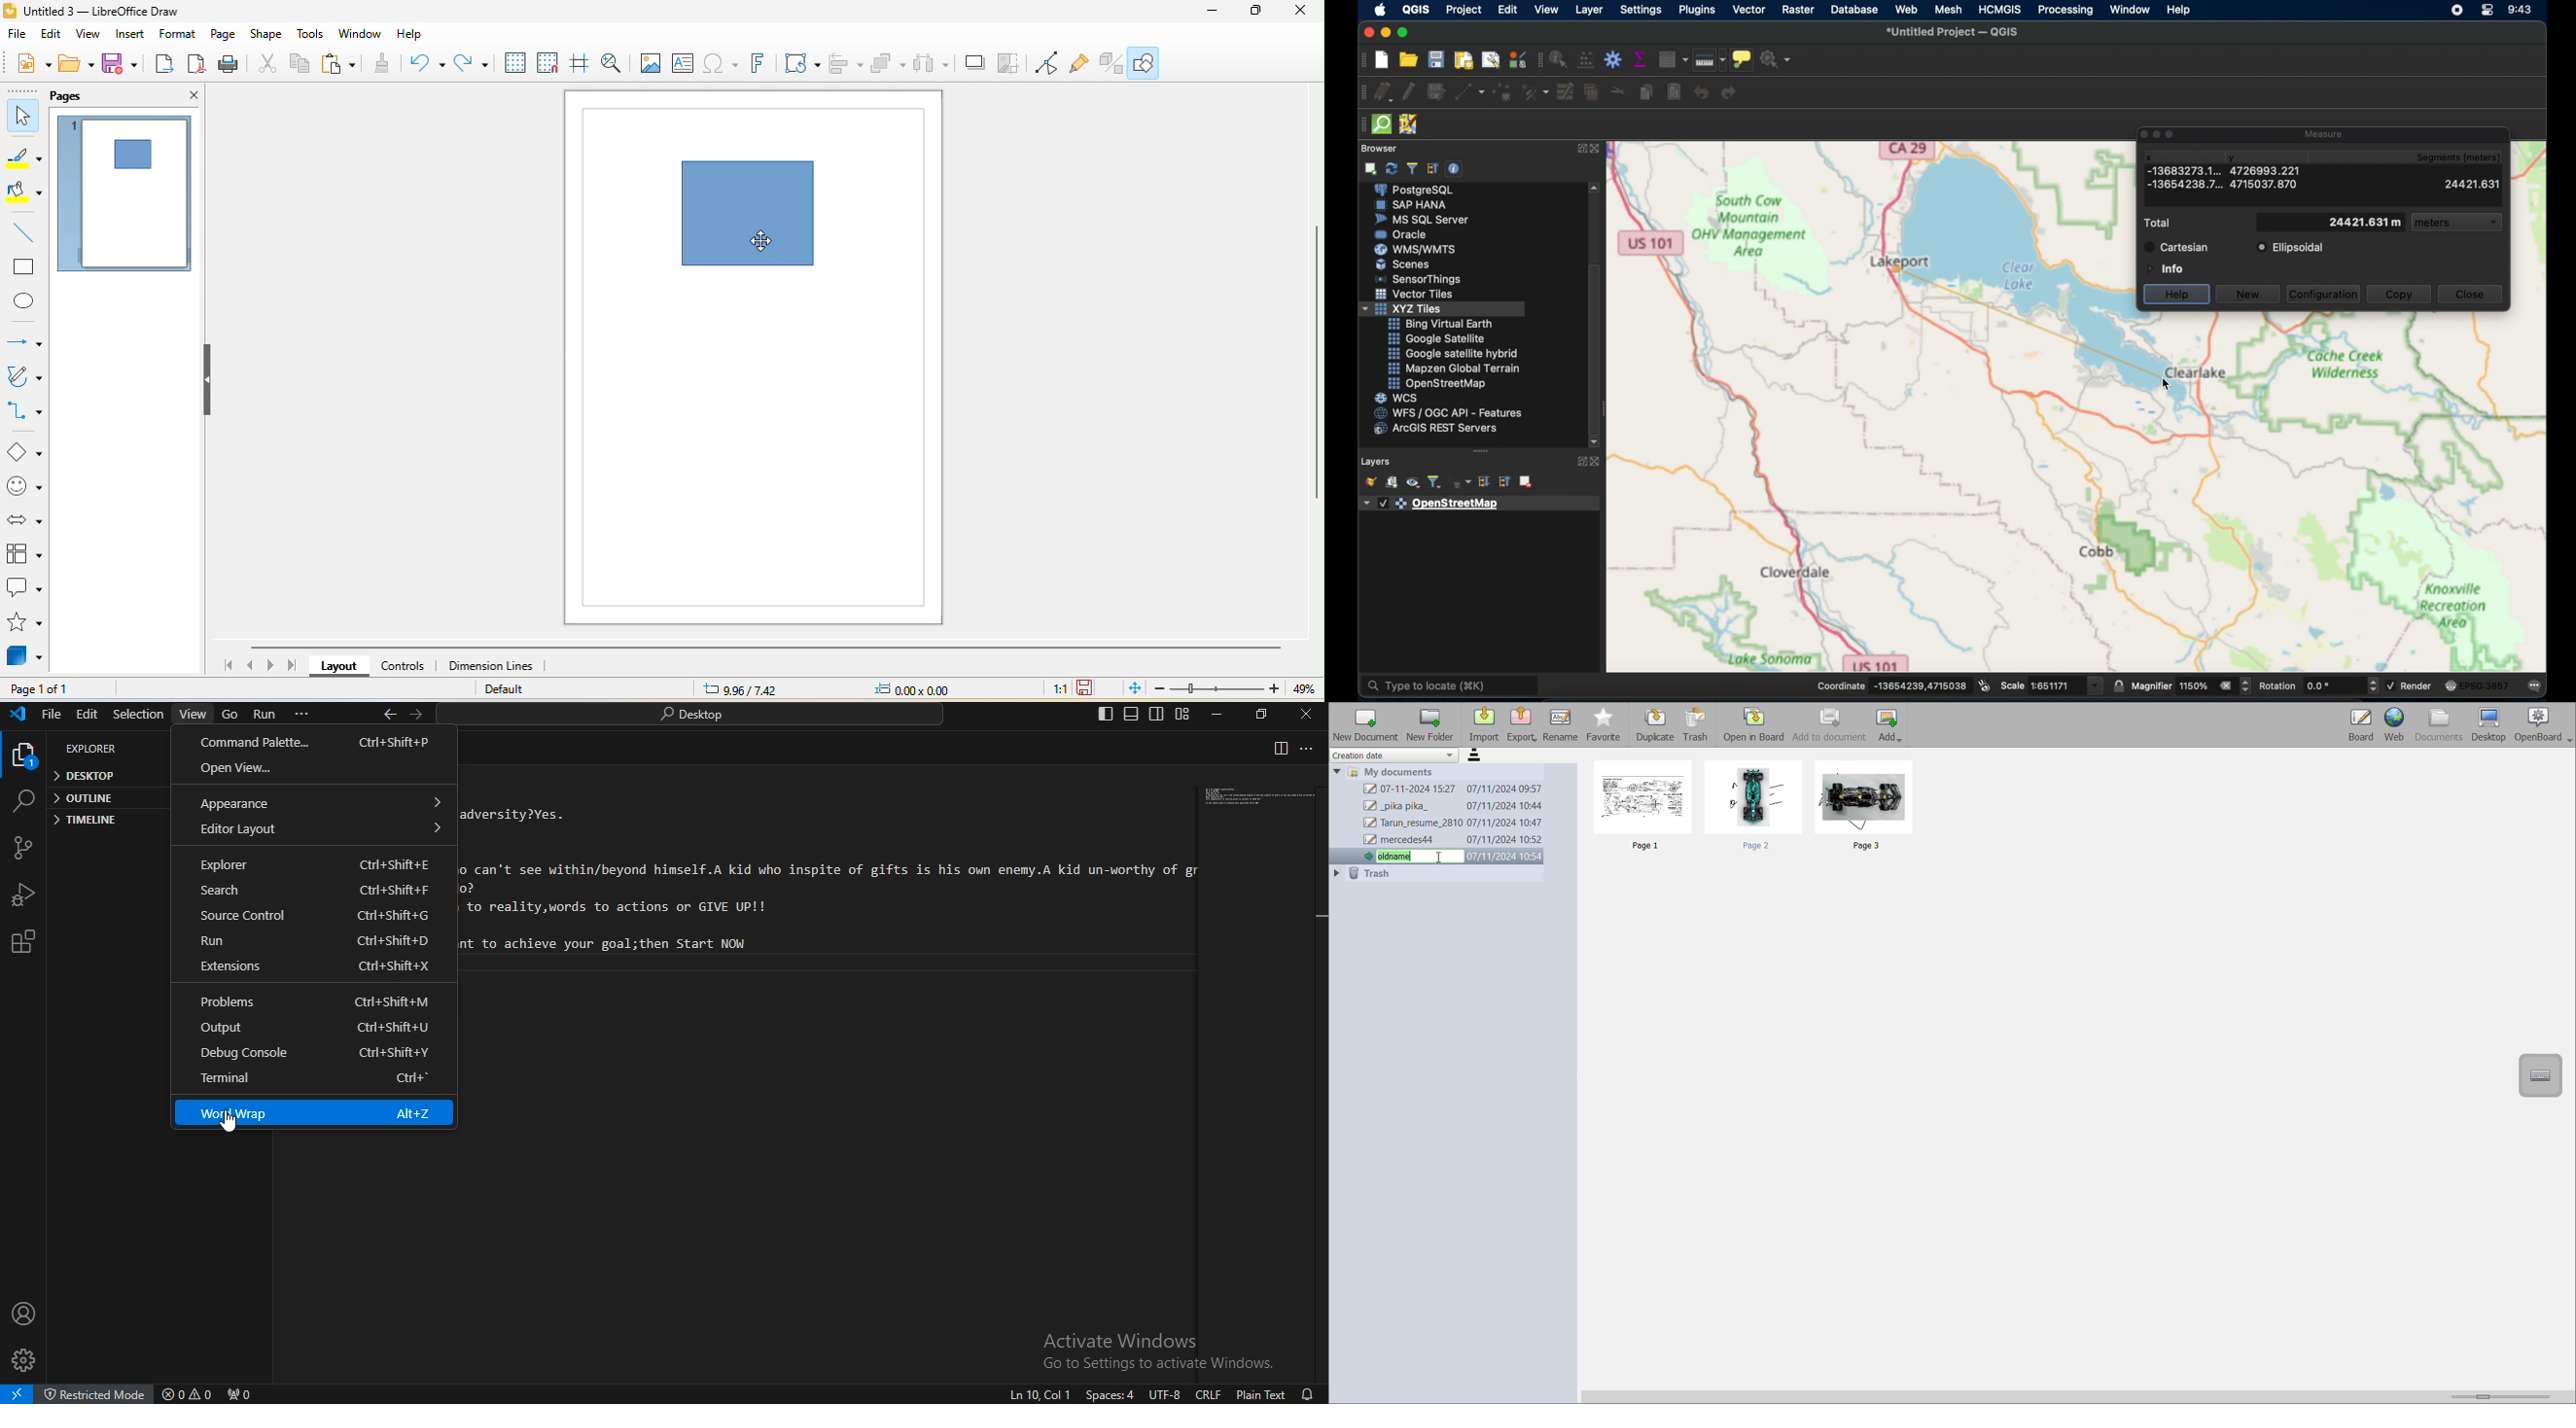 The width and height of the screenshot is (2576, 1428). I want to click on display grid, so click(512, 65).